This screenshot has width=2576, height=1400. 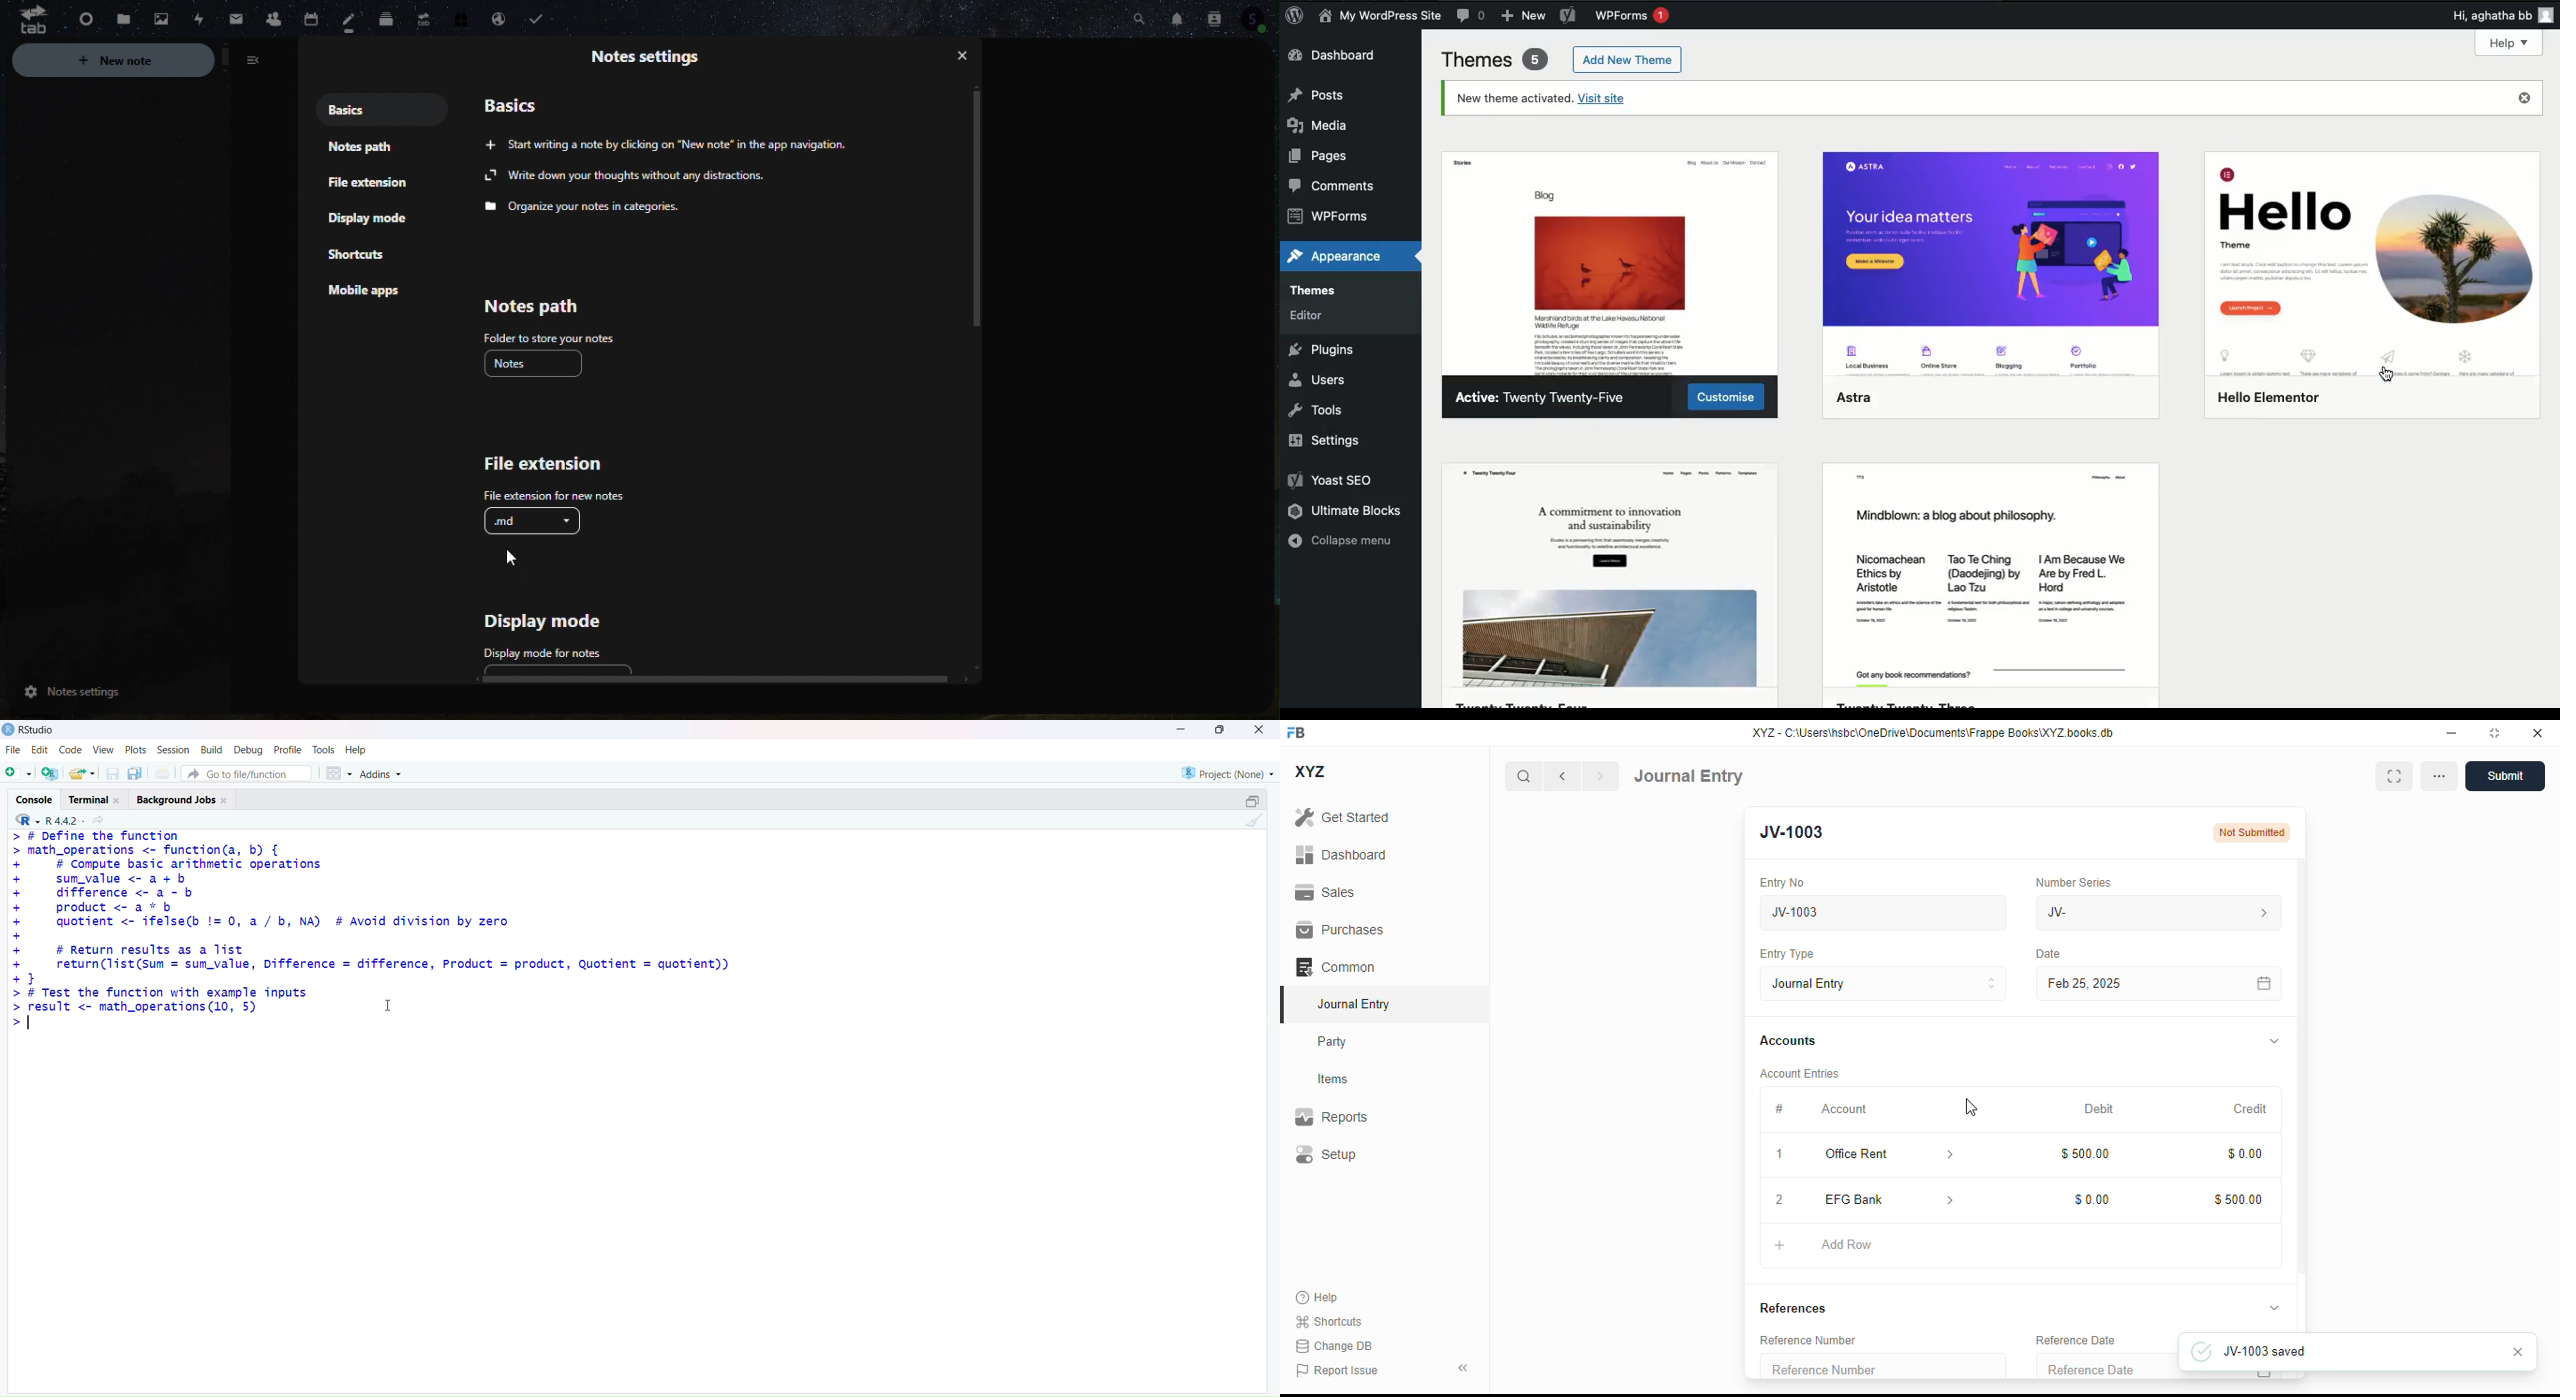 I want to click on close, so click(x=964, y=59).